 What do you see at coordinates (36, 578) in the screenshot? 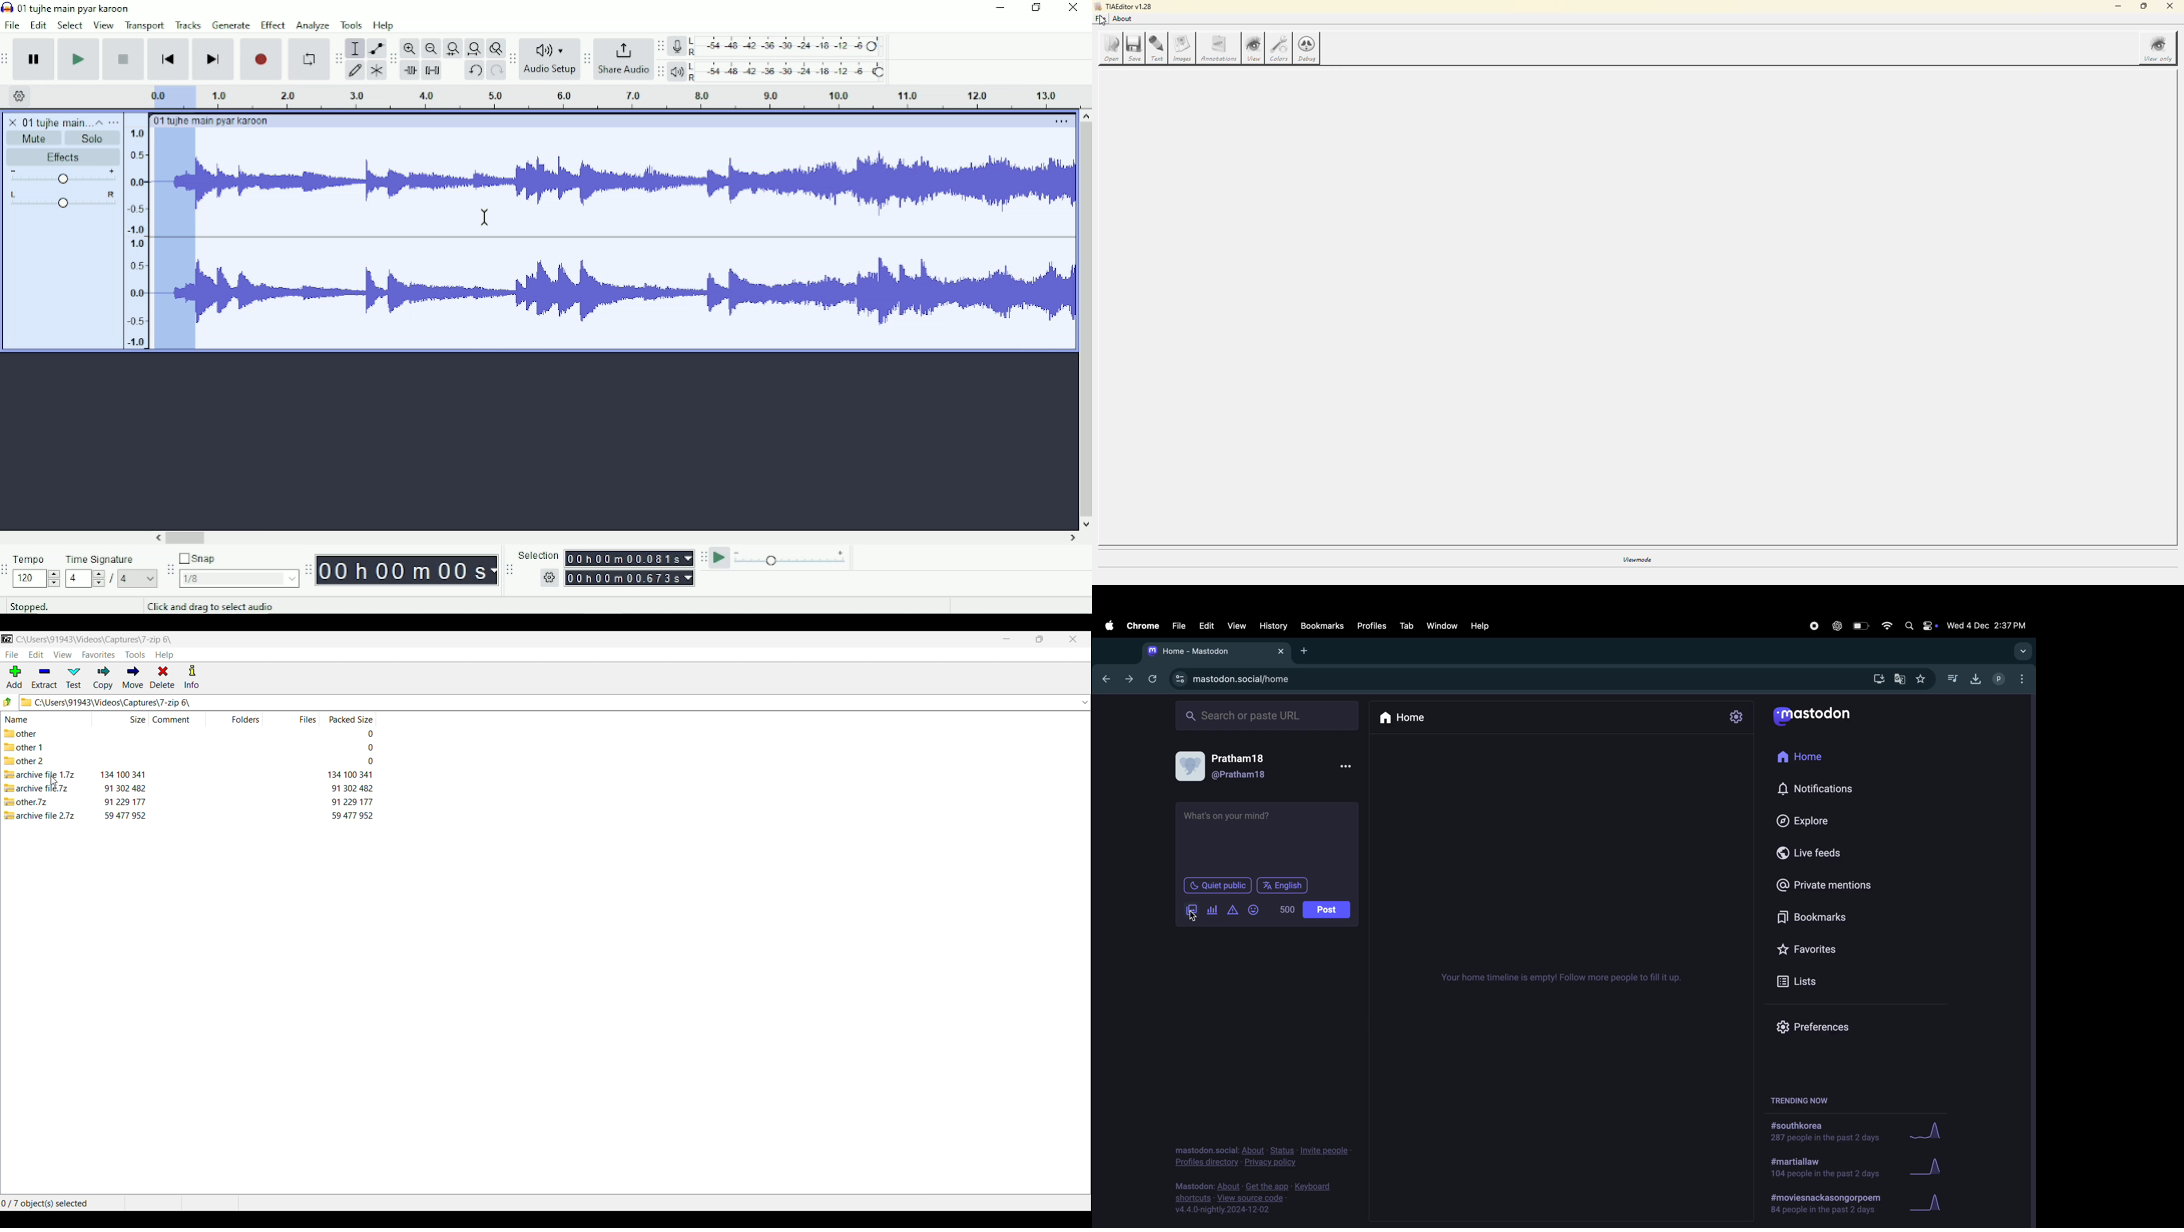
I see `Tempo Range` at bounding box center [36, 578].